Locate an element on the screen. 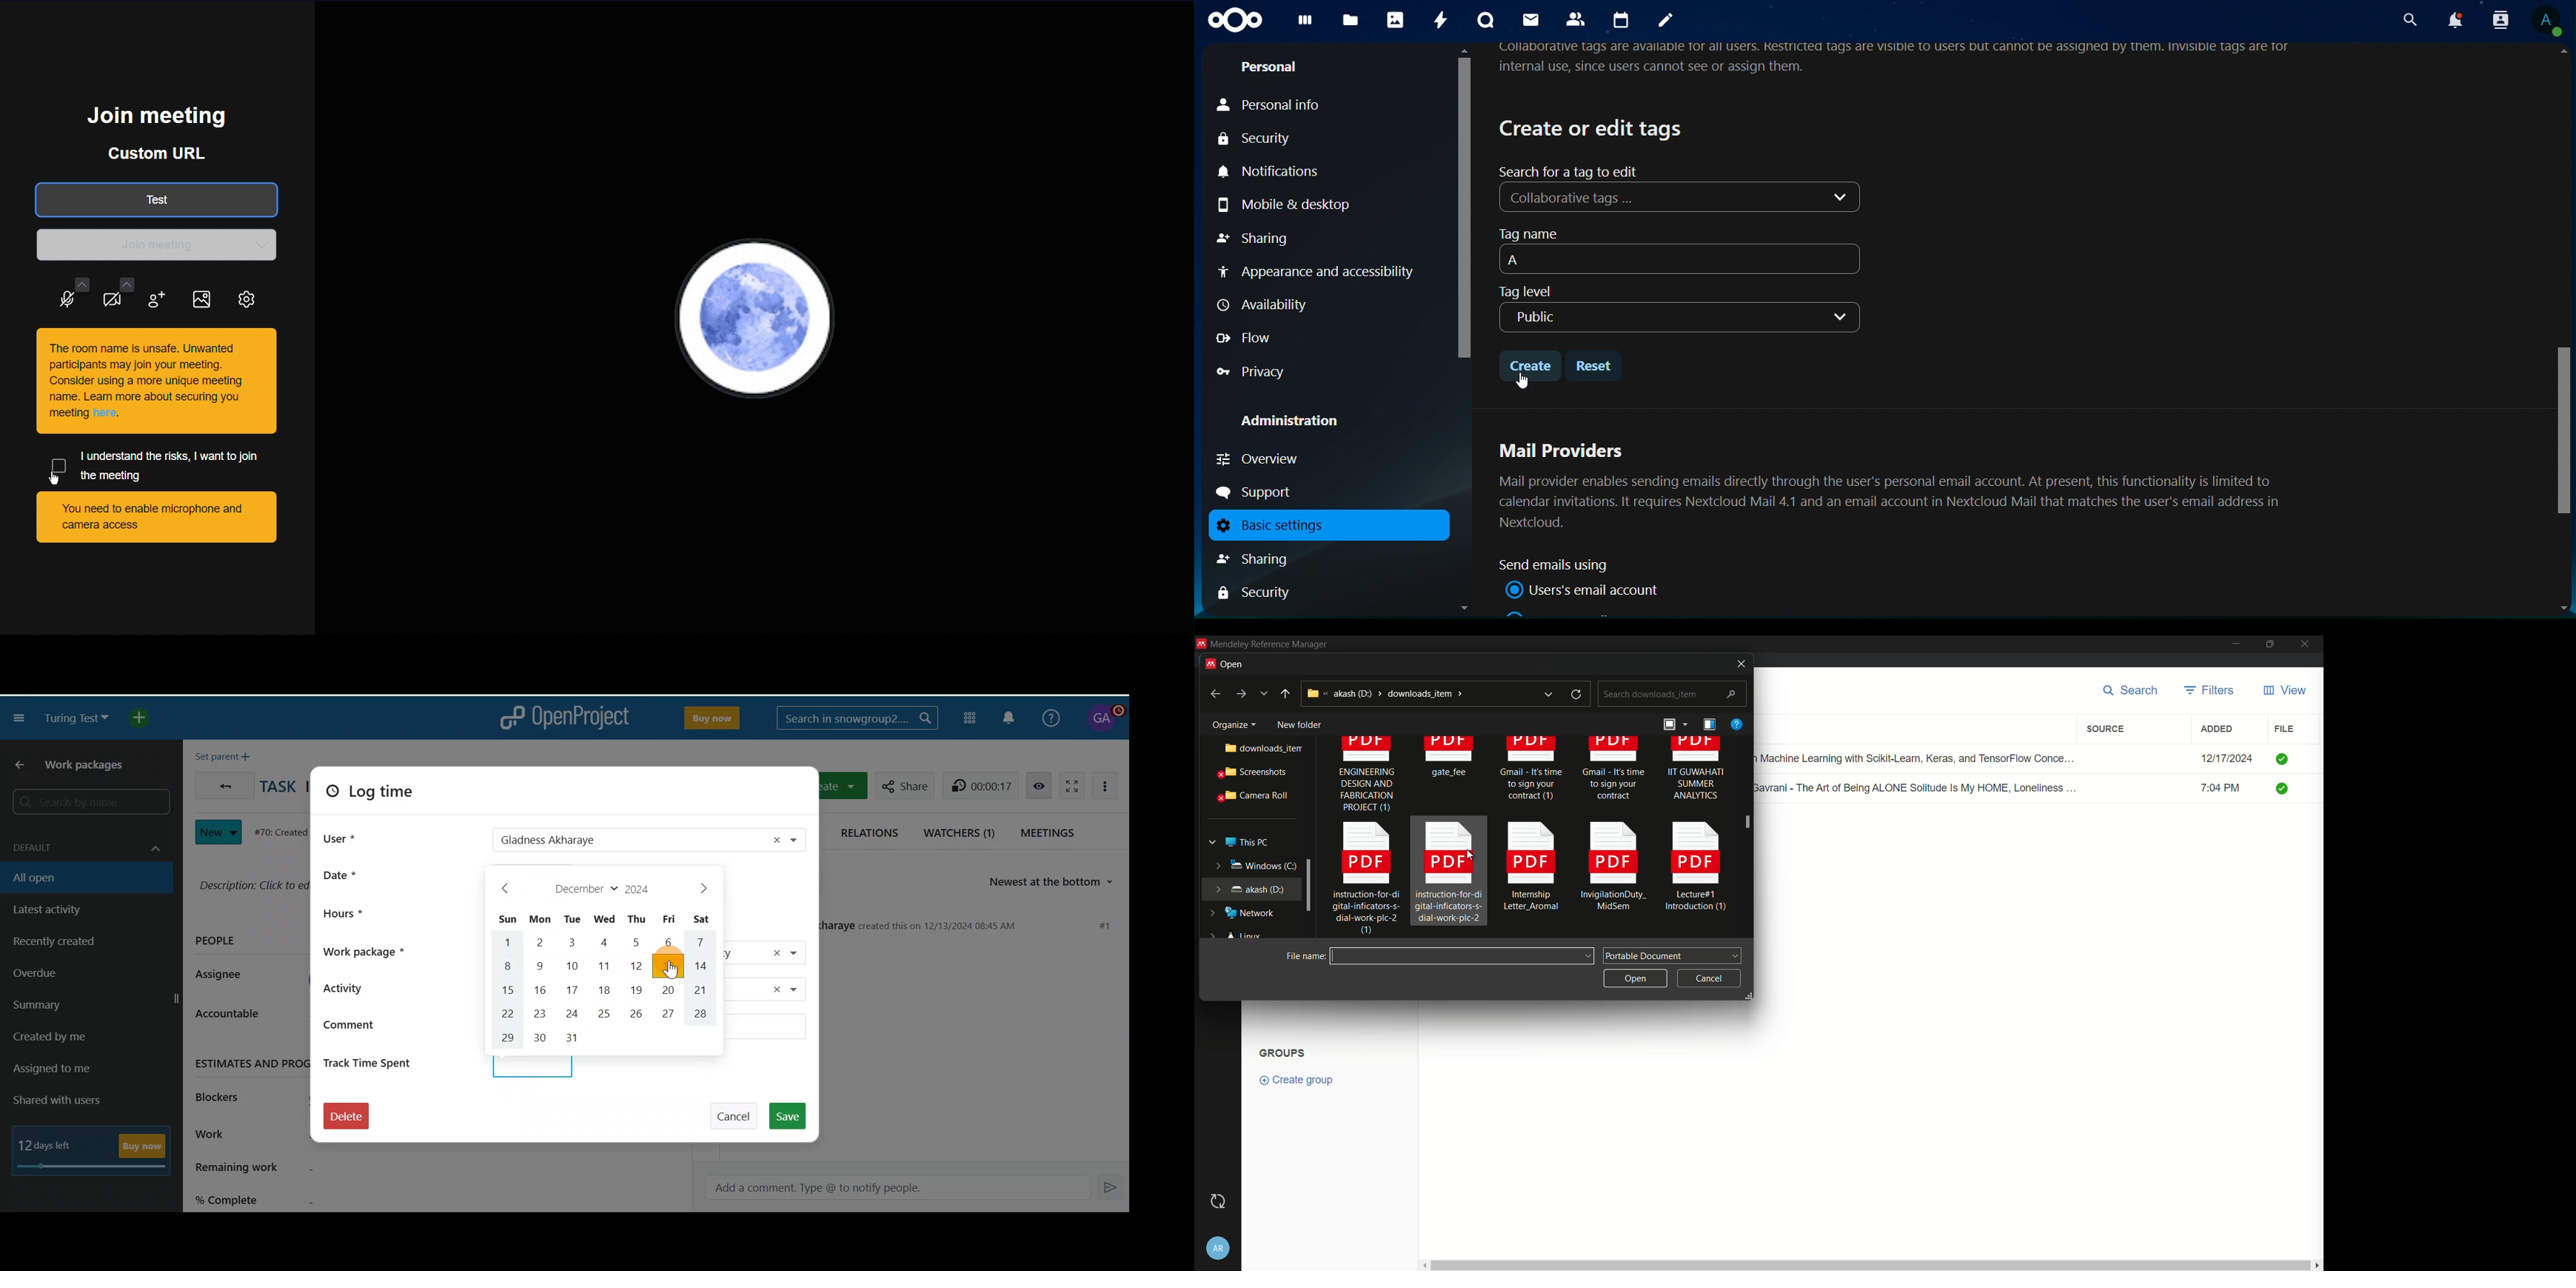 The image size is (2576, 1288). network is located at coordinates (1244, 913).